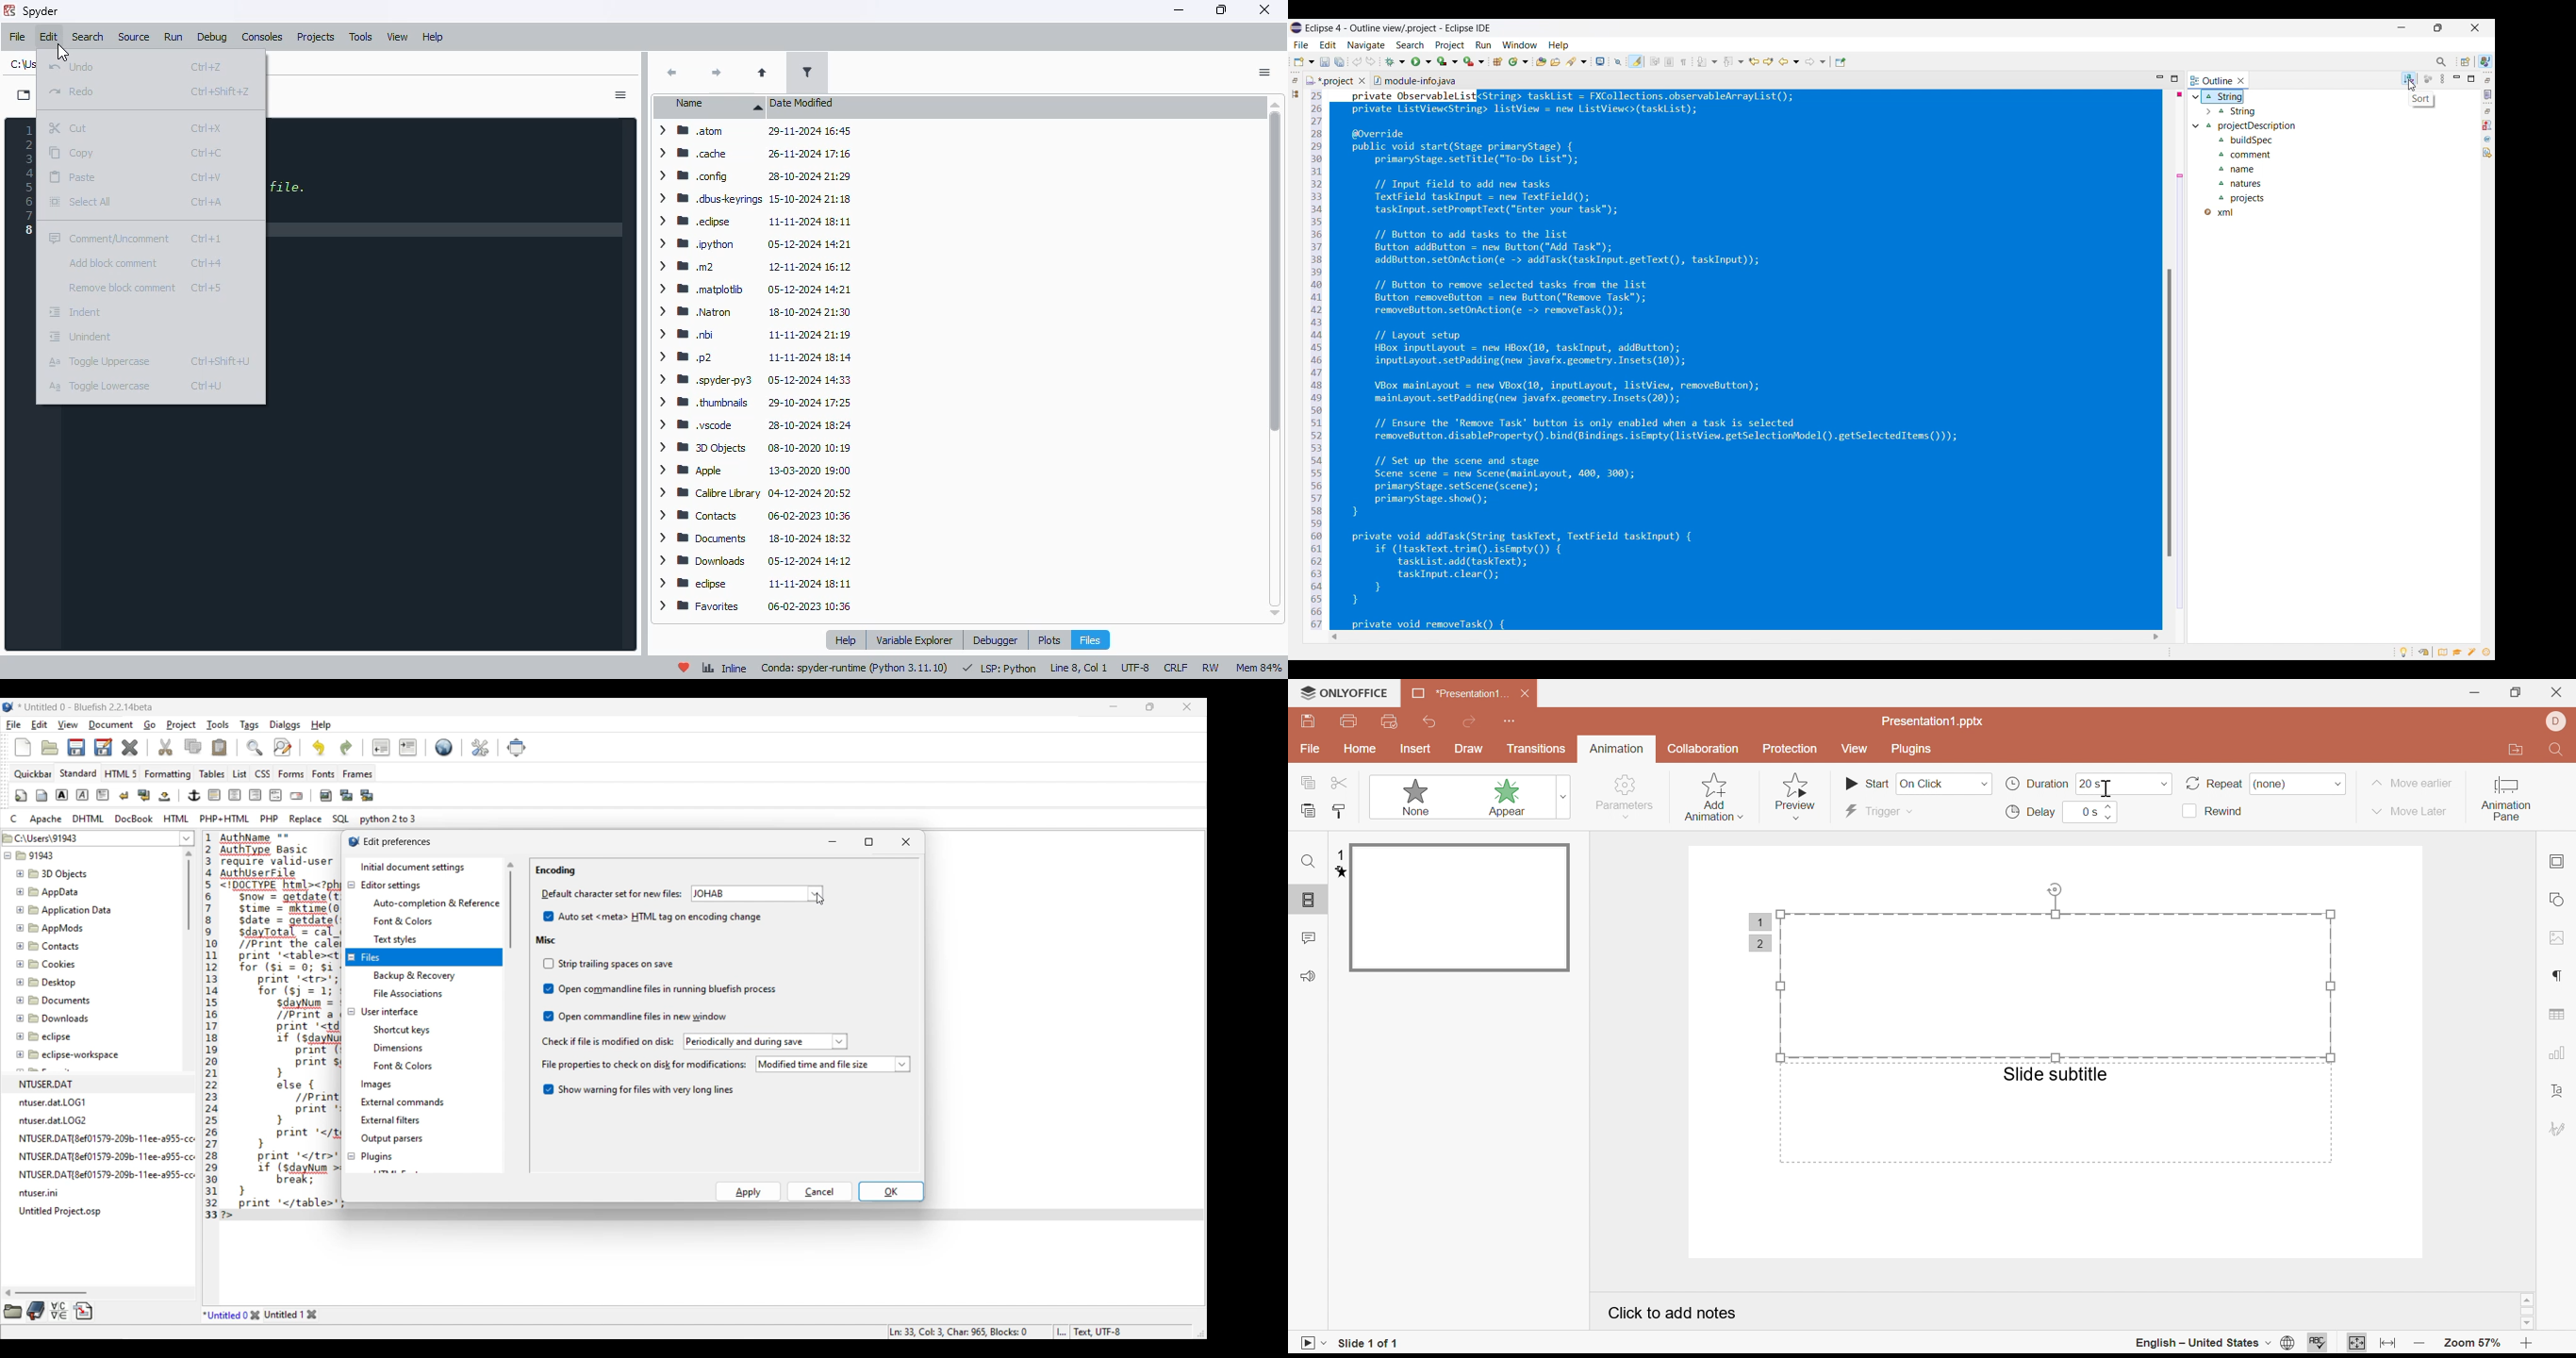 This screenshot has width=2576, height=1372. I want to click on cut, so click(1340, 783).